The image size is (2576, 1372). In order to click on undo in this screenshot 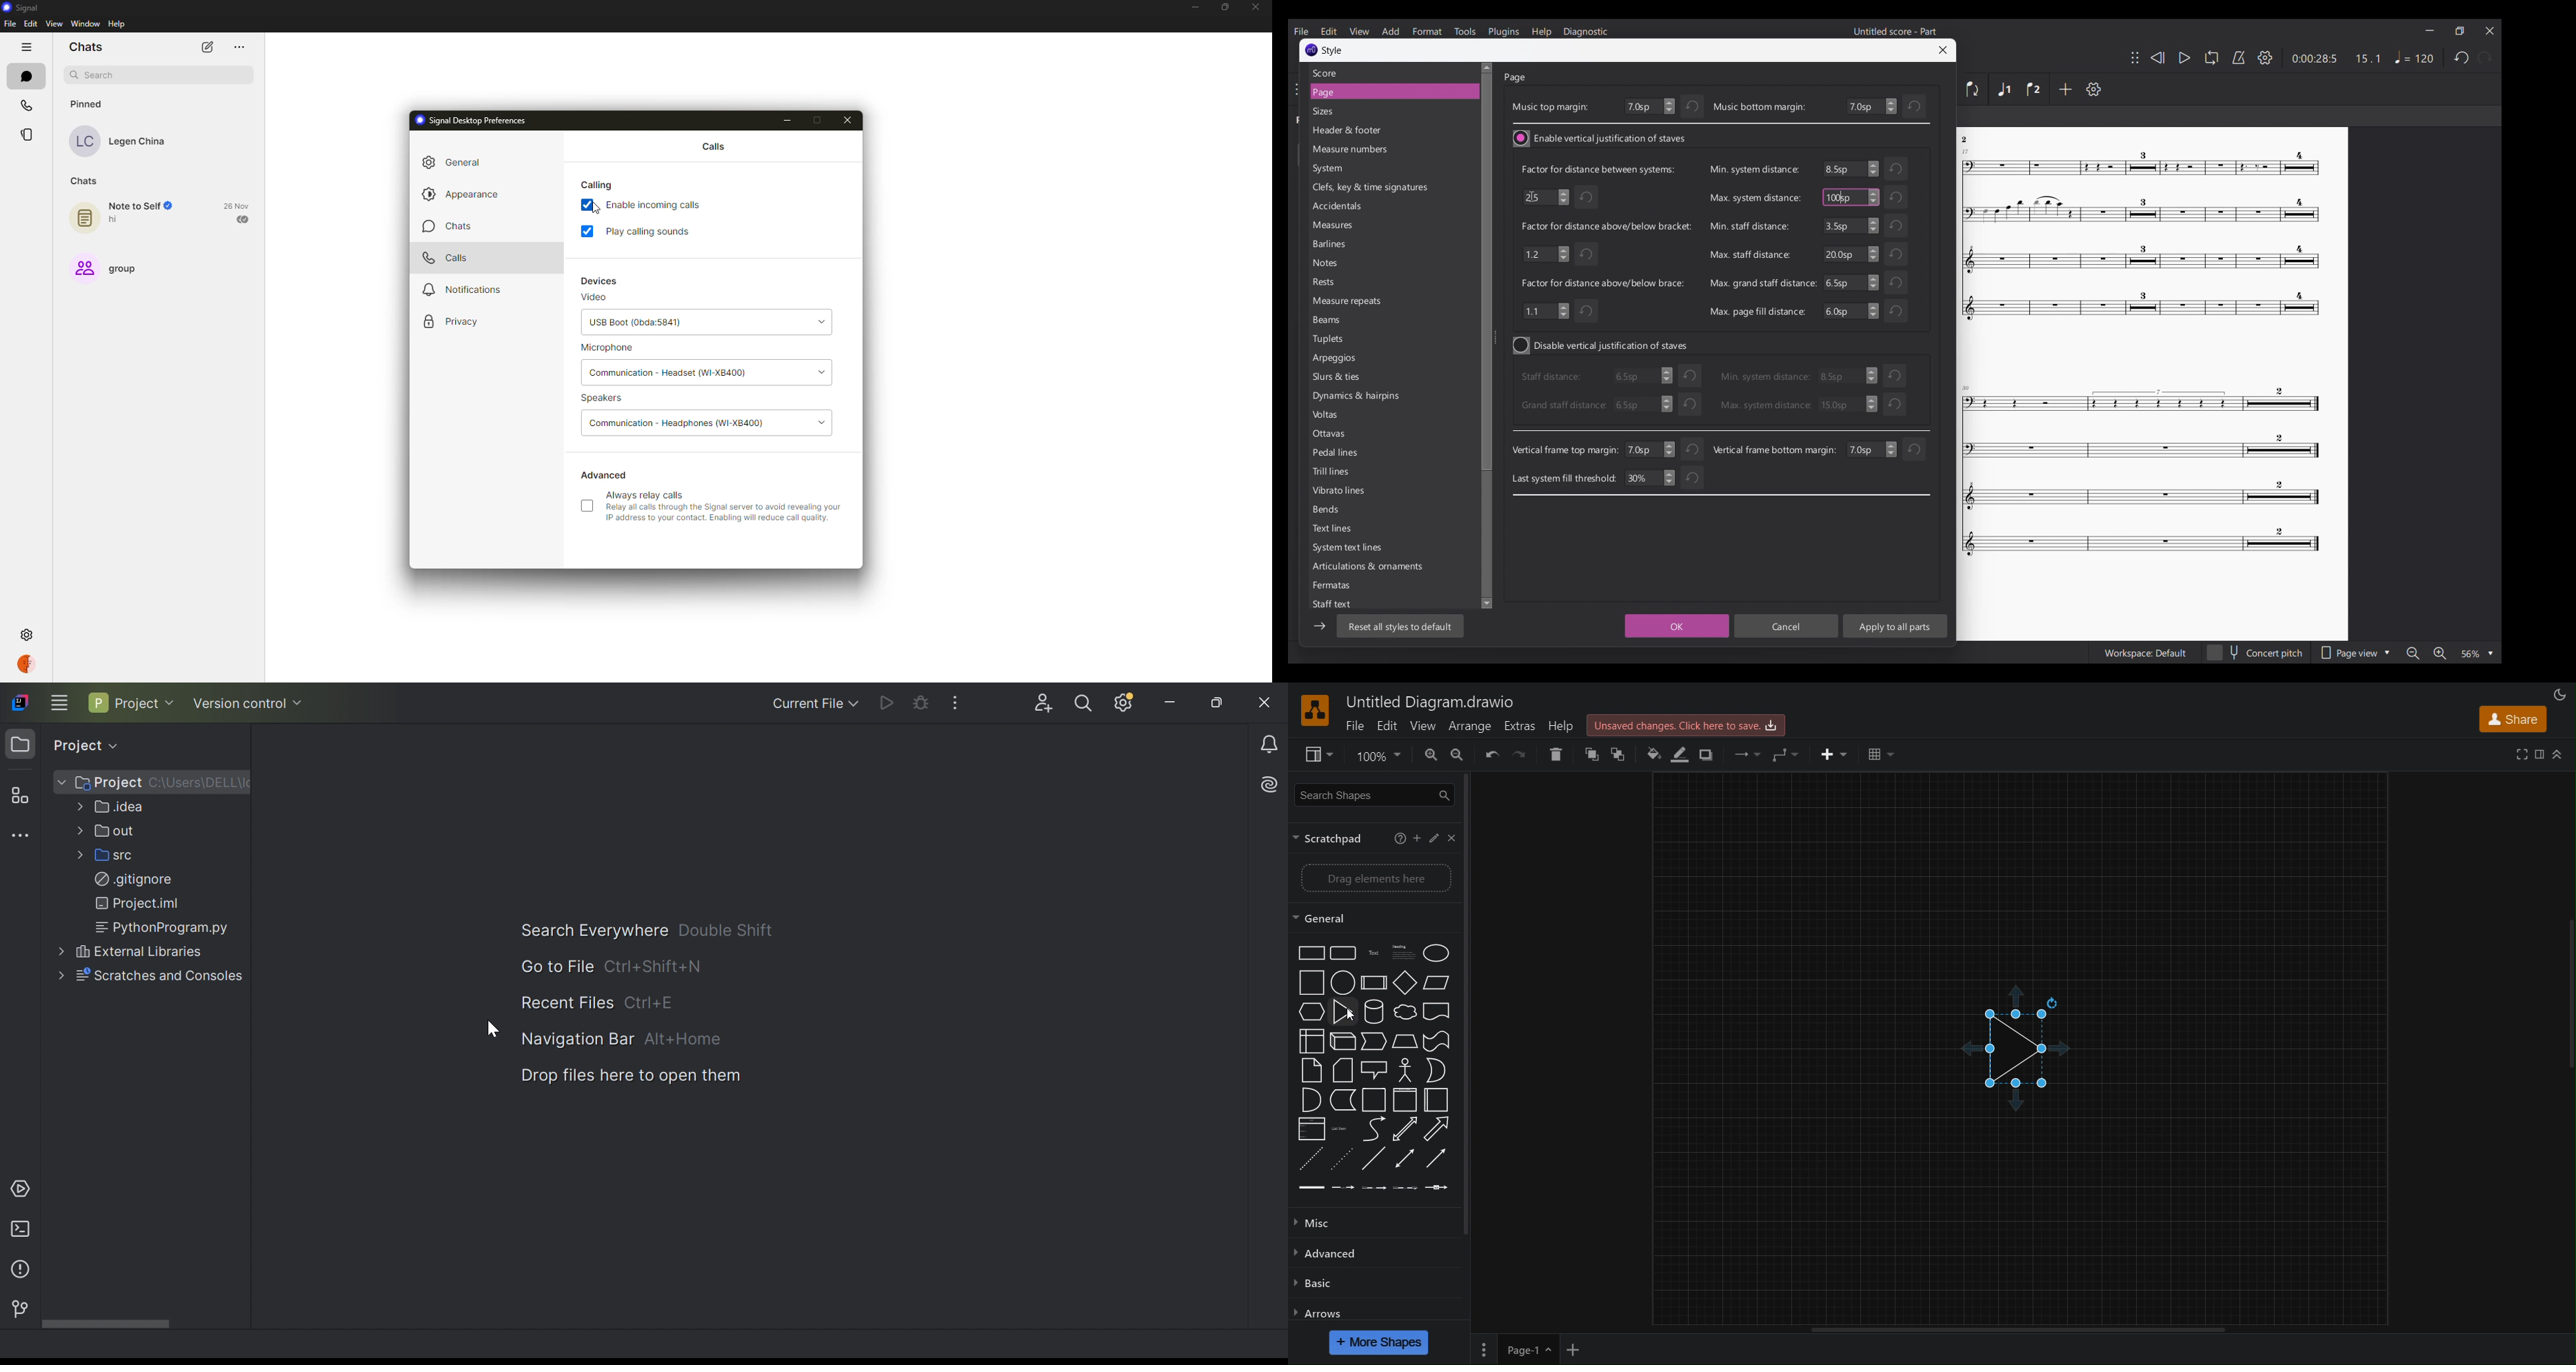, I will do `click(1689, 375)`.